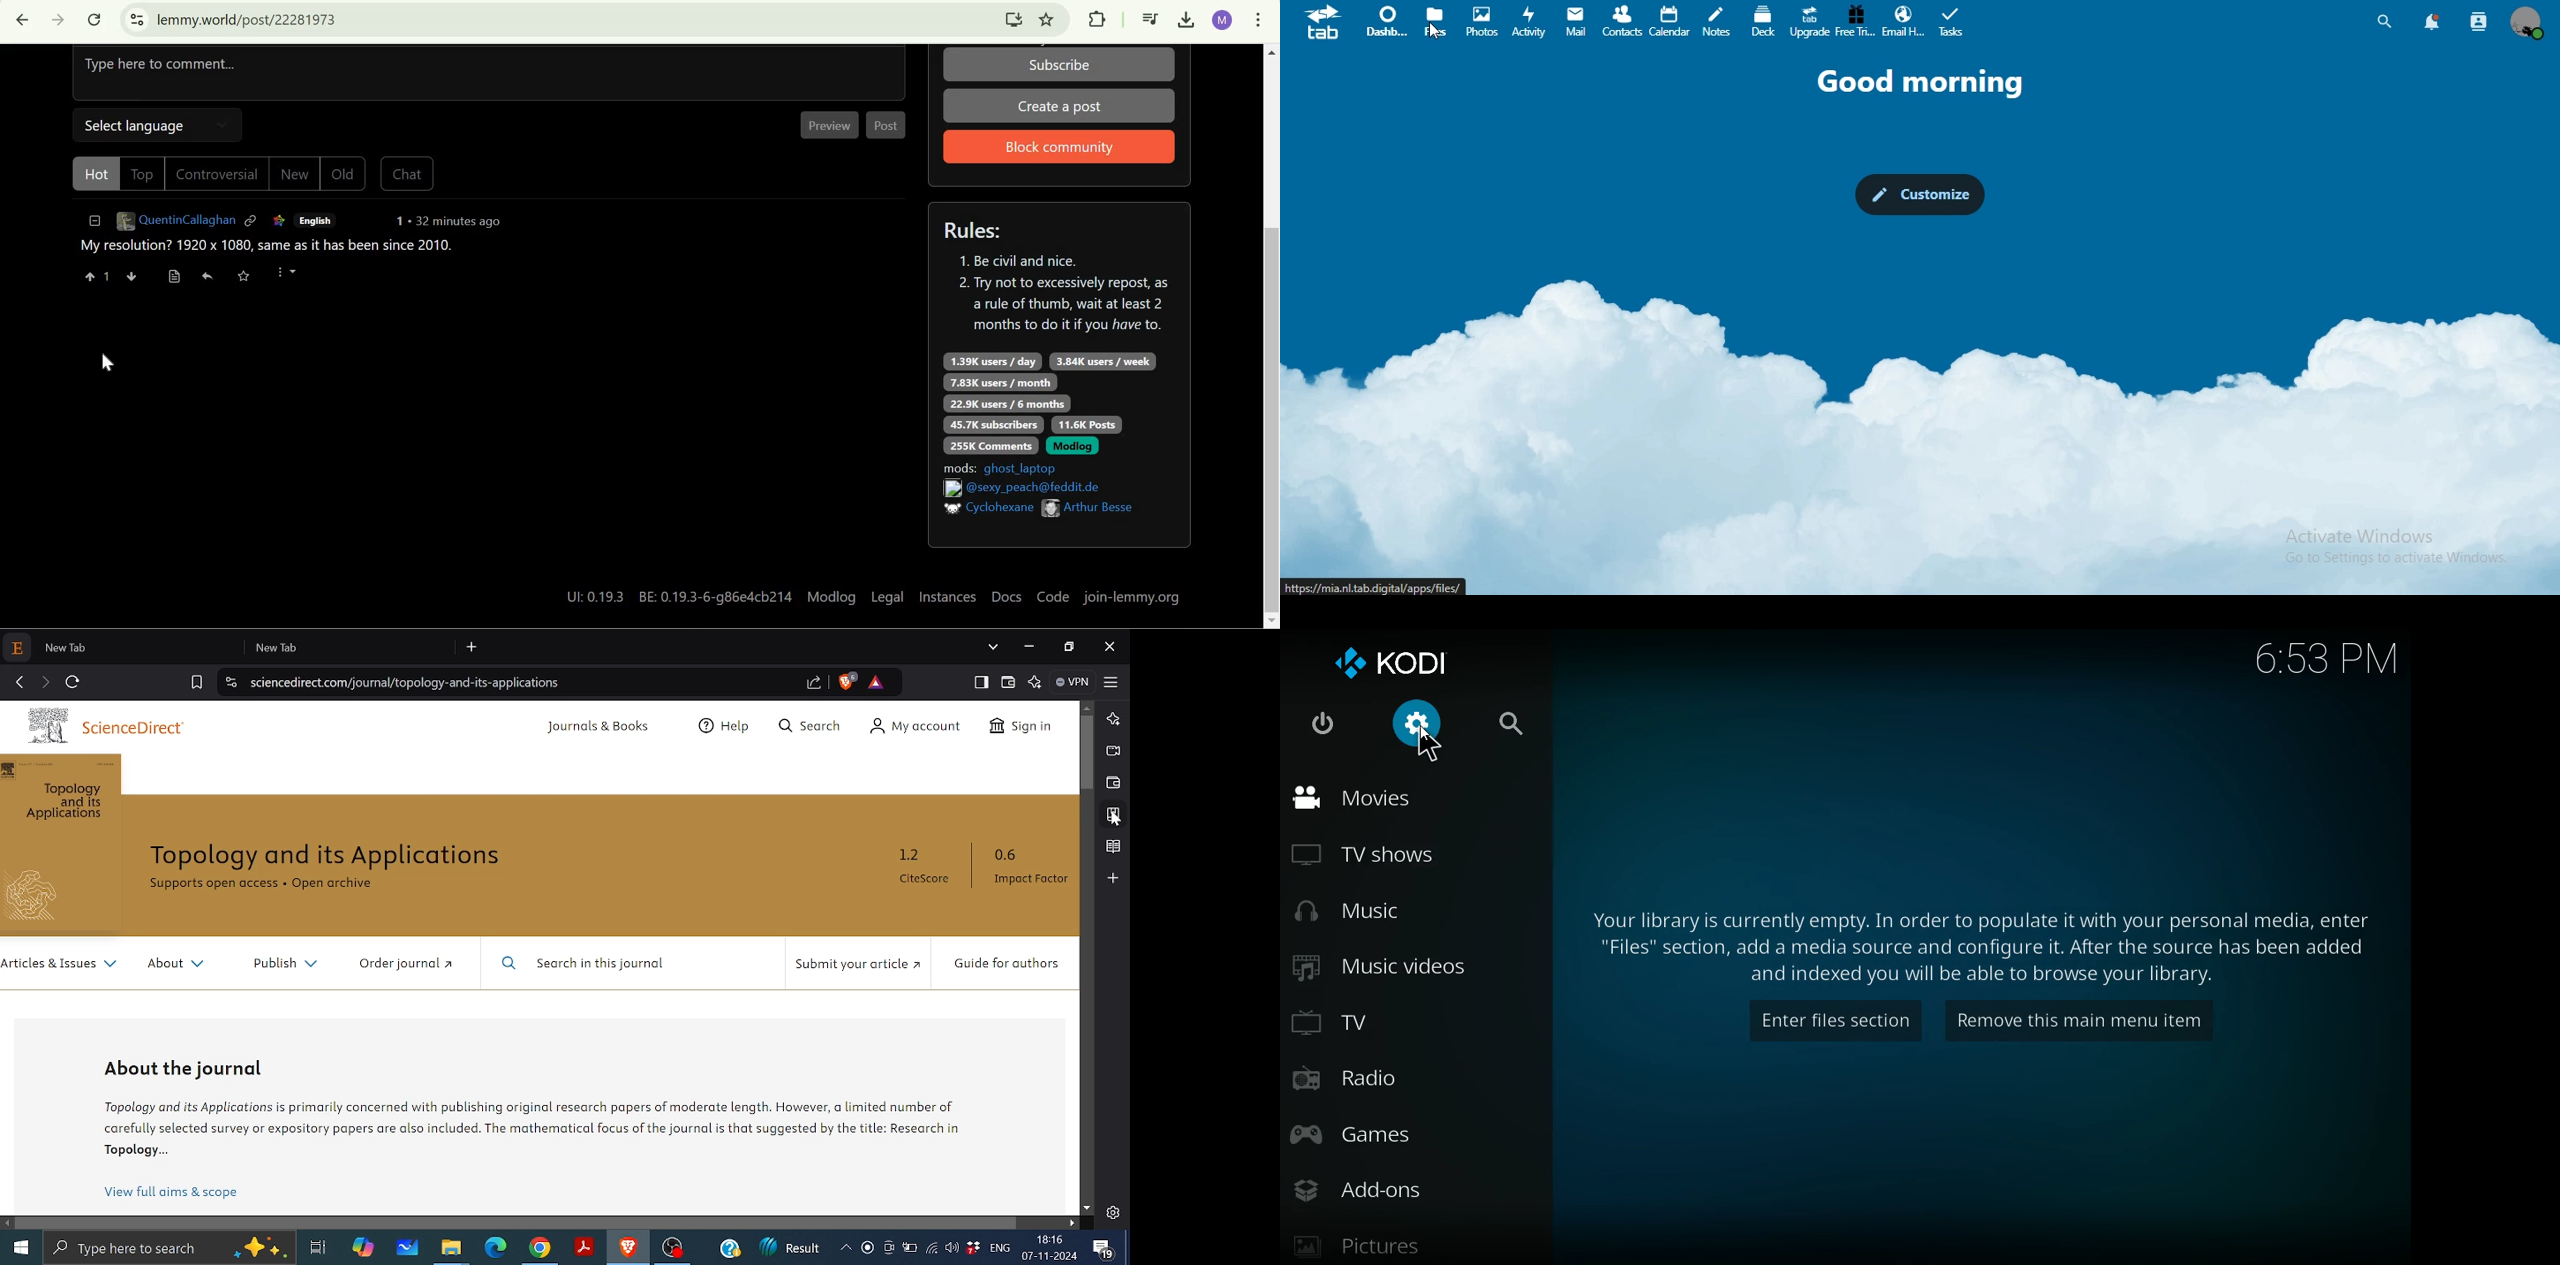 This screenshot has height=1288, width=2576. I want to click on customize, so click(1923, 196).